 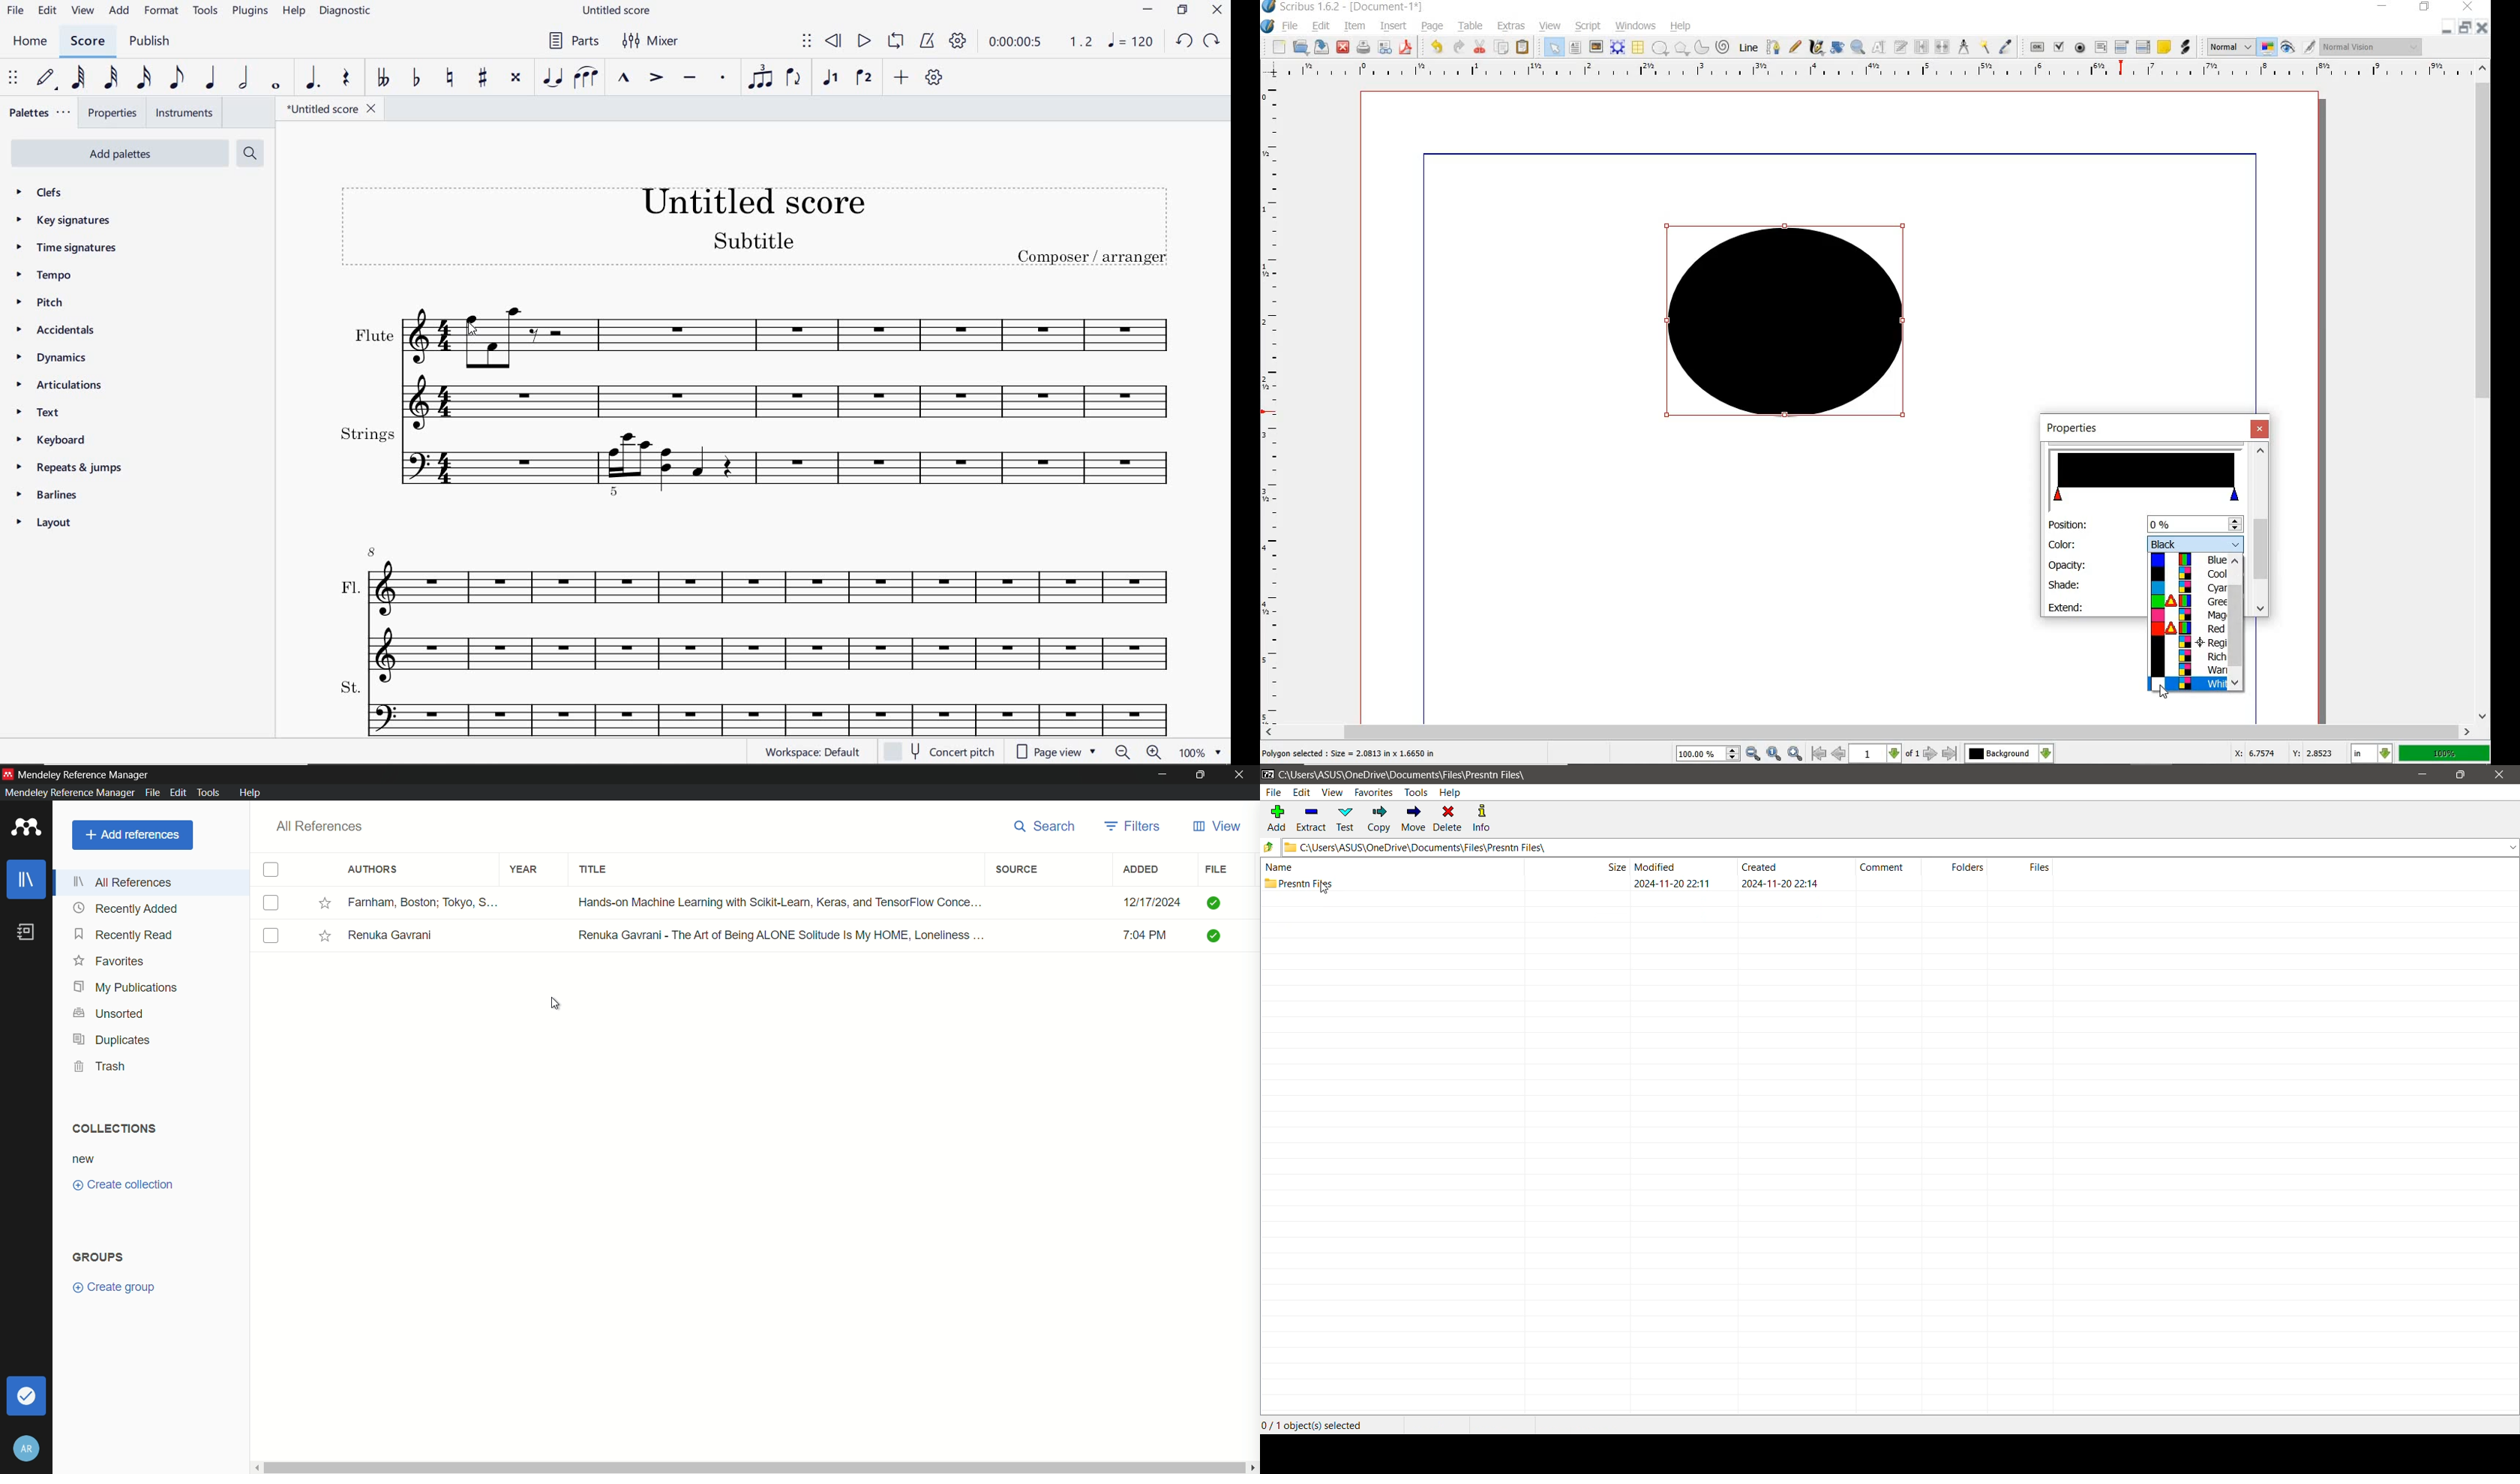 I want to click on FREEHAND LINE, so click(x=1796, y=45).